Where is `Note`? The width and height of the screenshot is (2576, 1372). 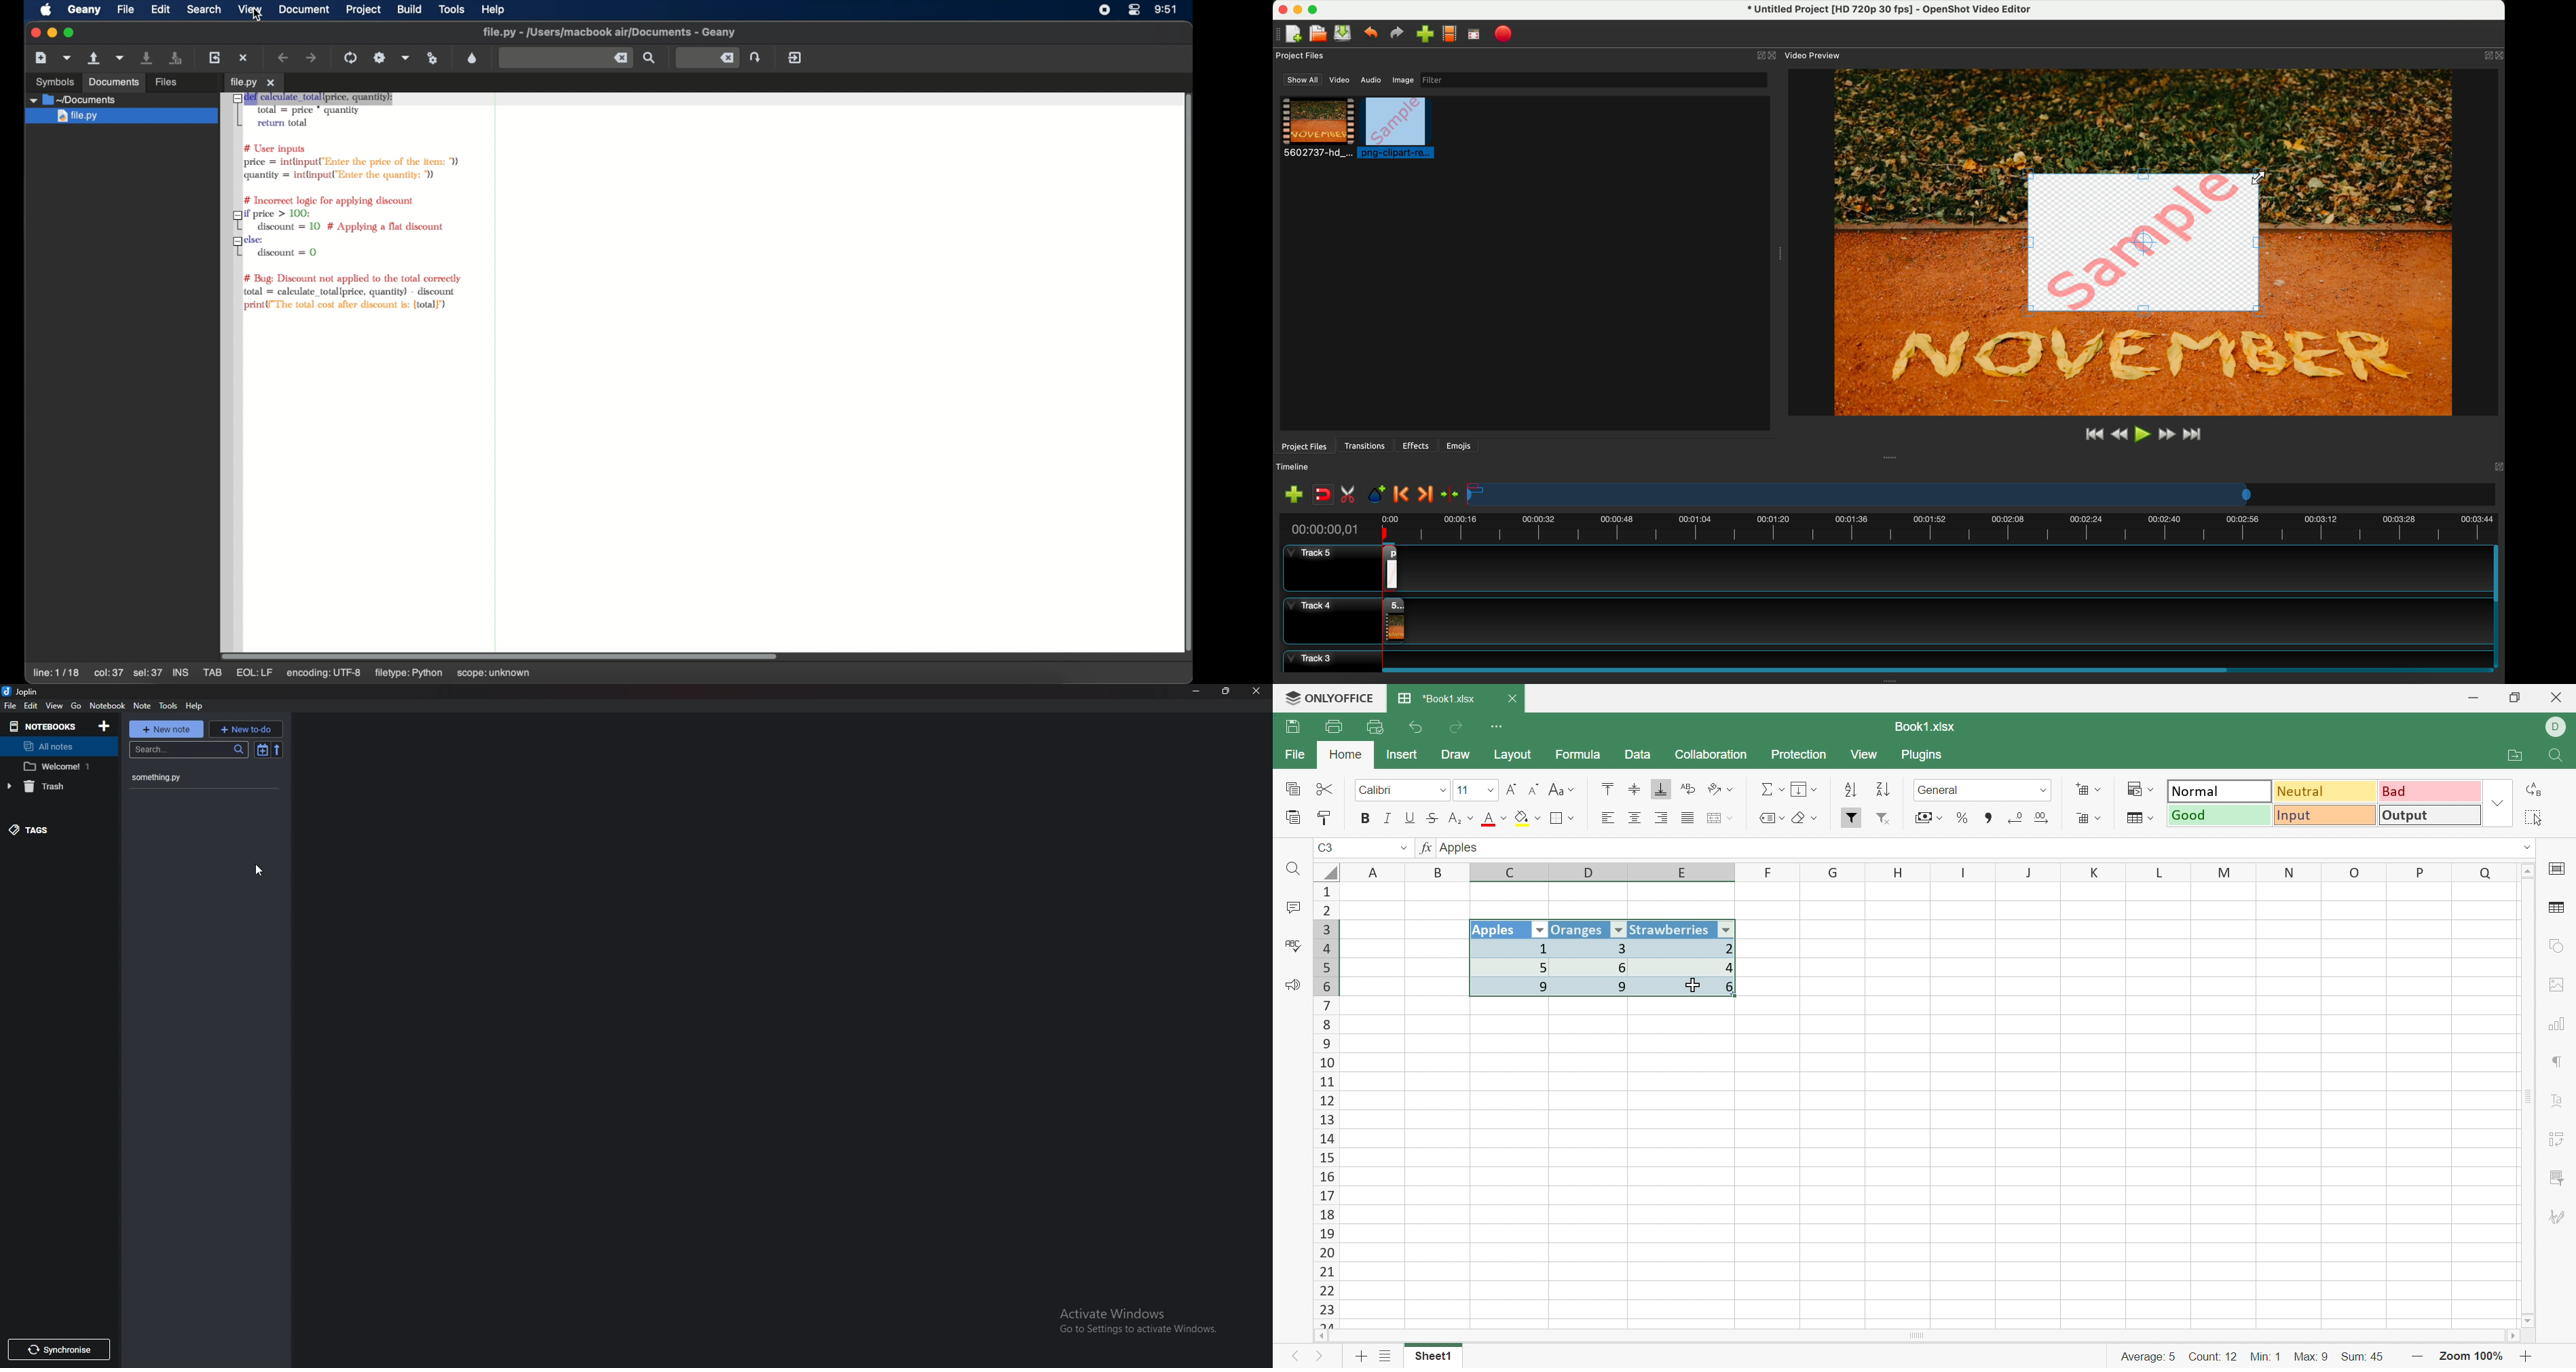
Note is located at coordinates (143, 706).